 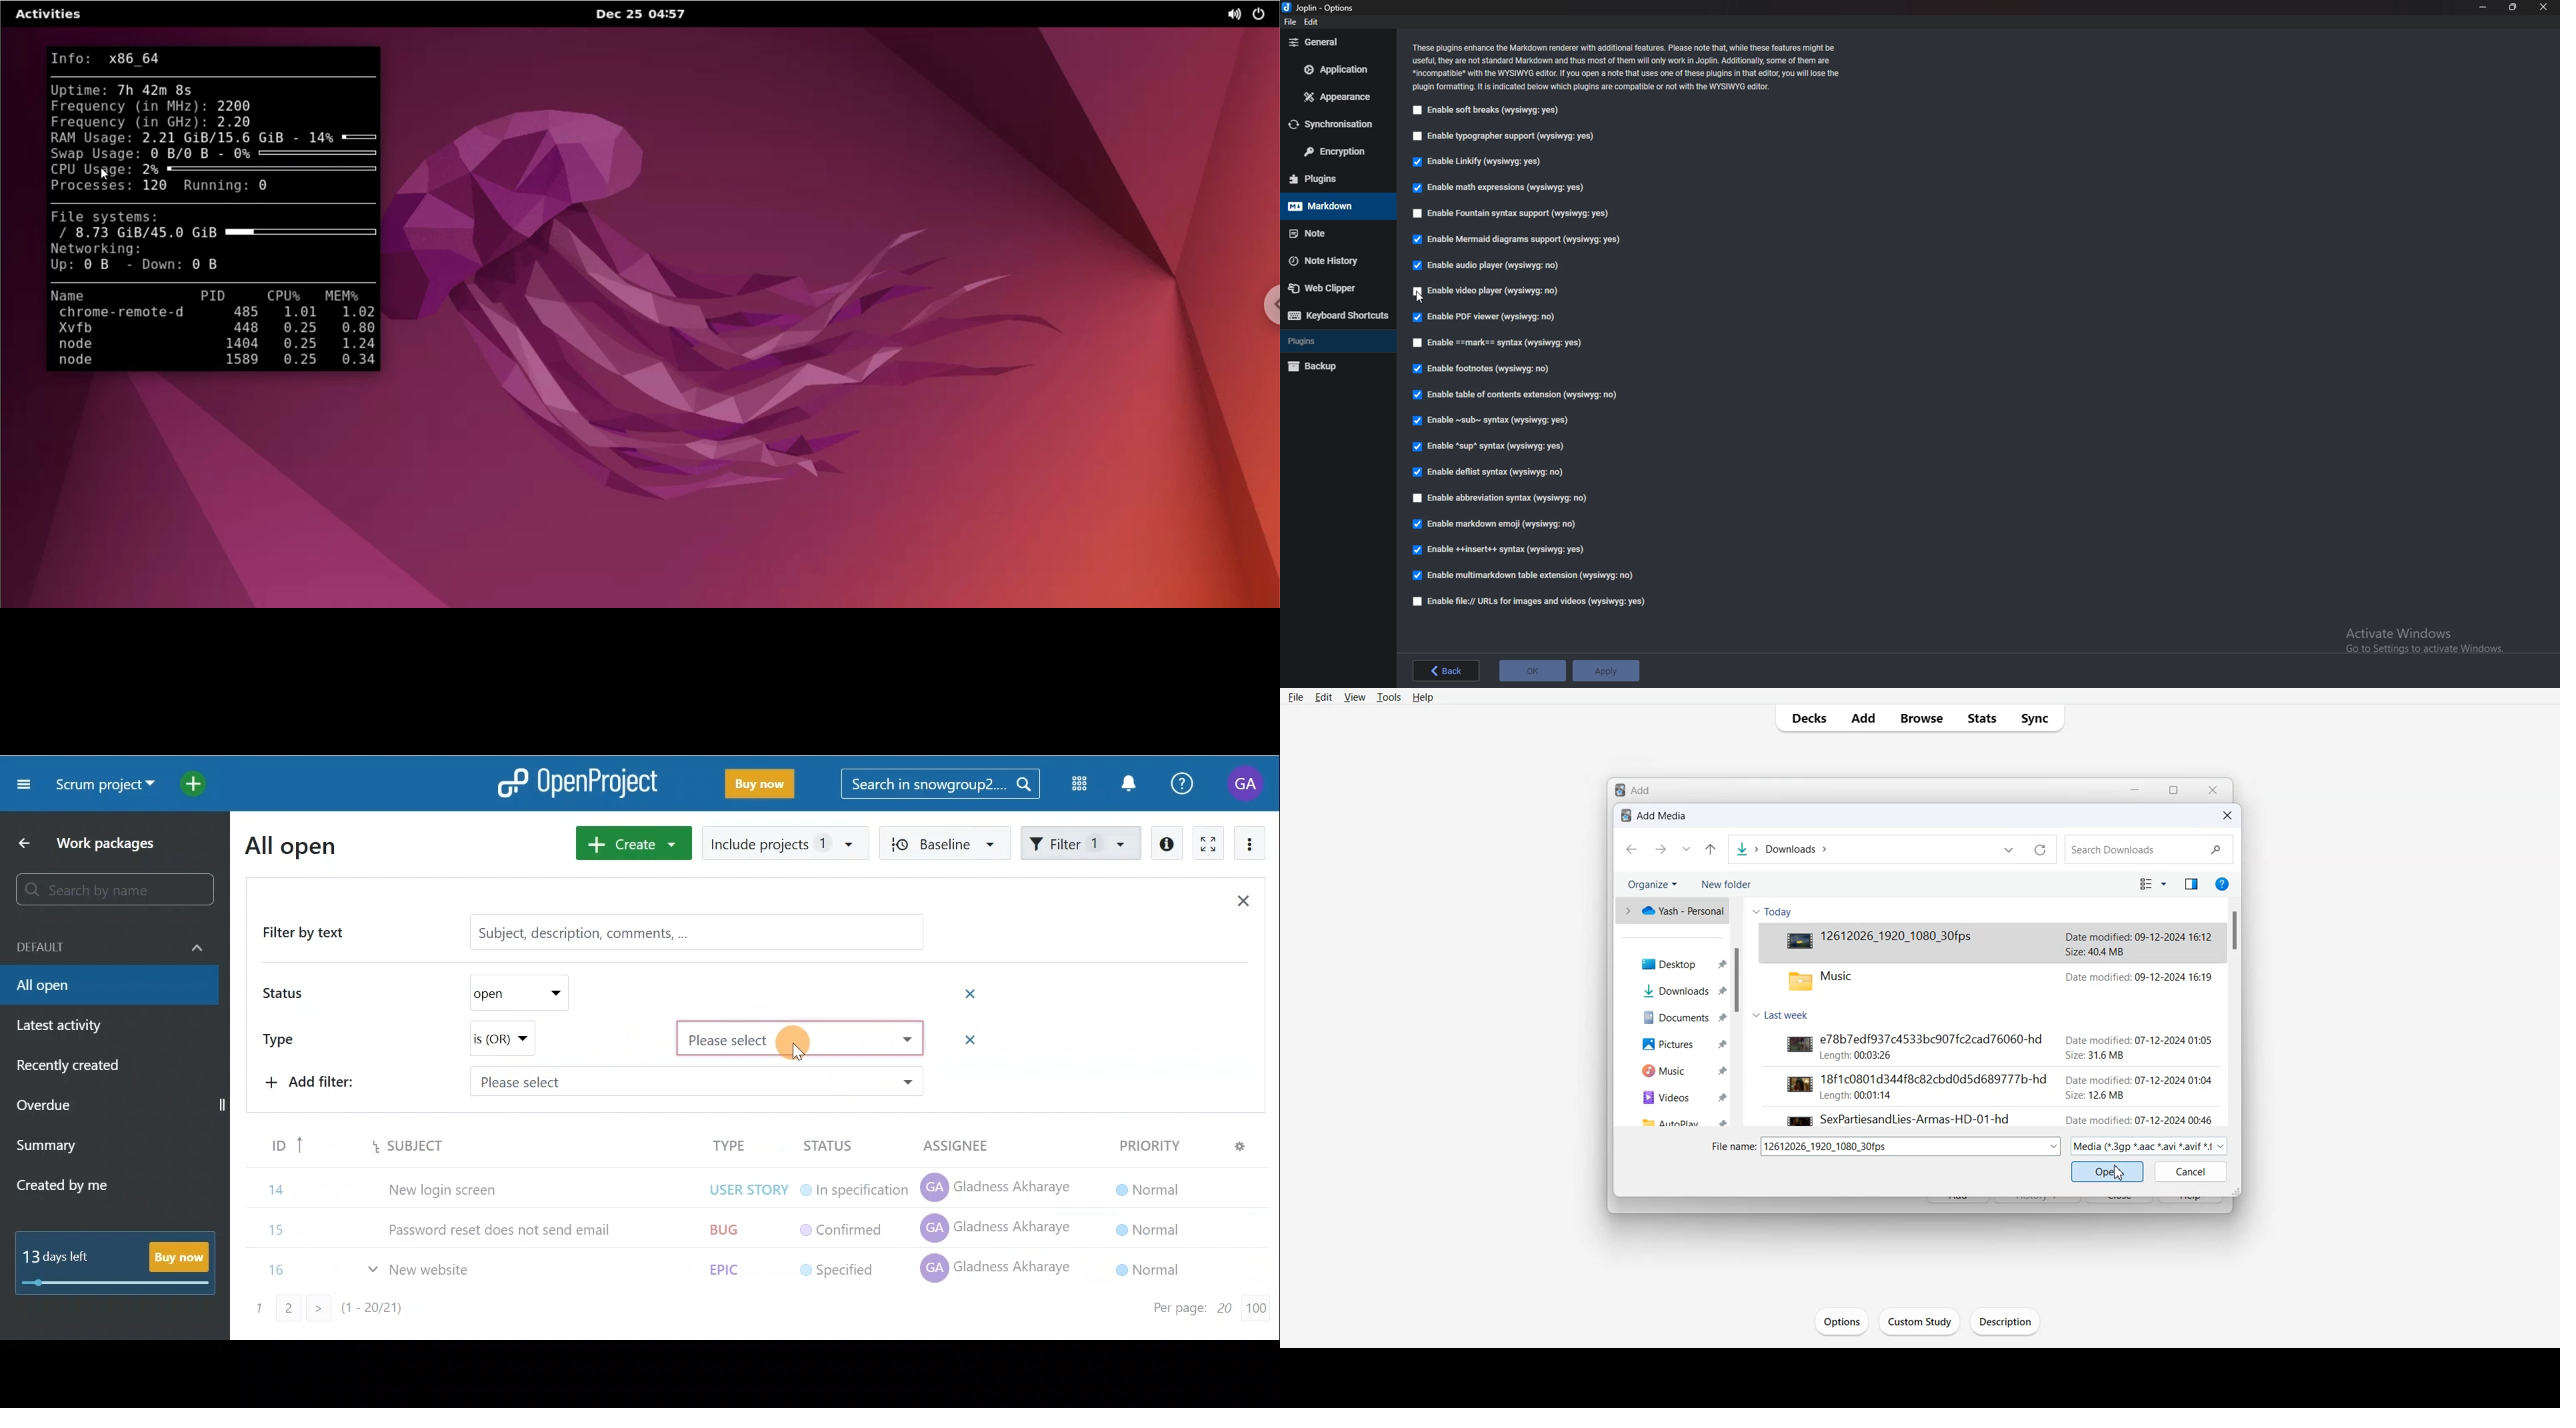 What do you see at coordinates (1488, 472) in the screenshot?
I see `enable deflist syntax` at bounding box center [1488, 472].